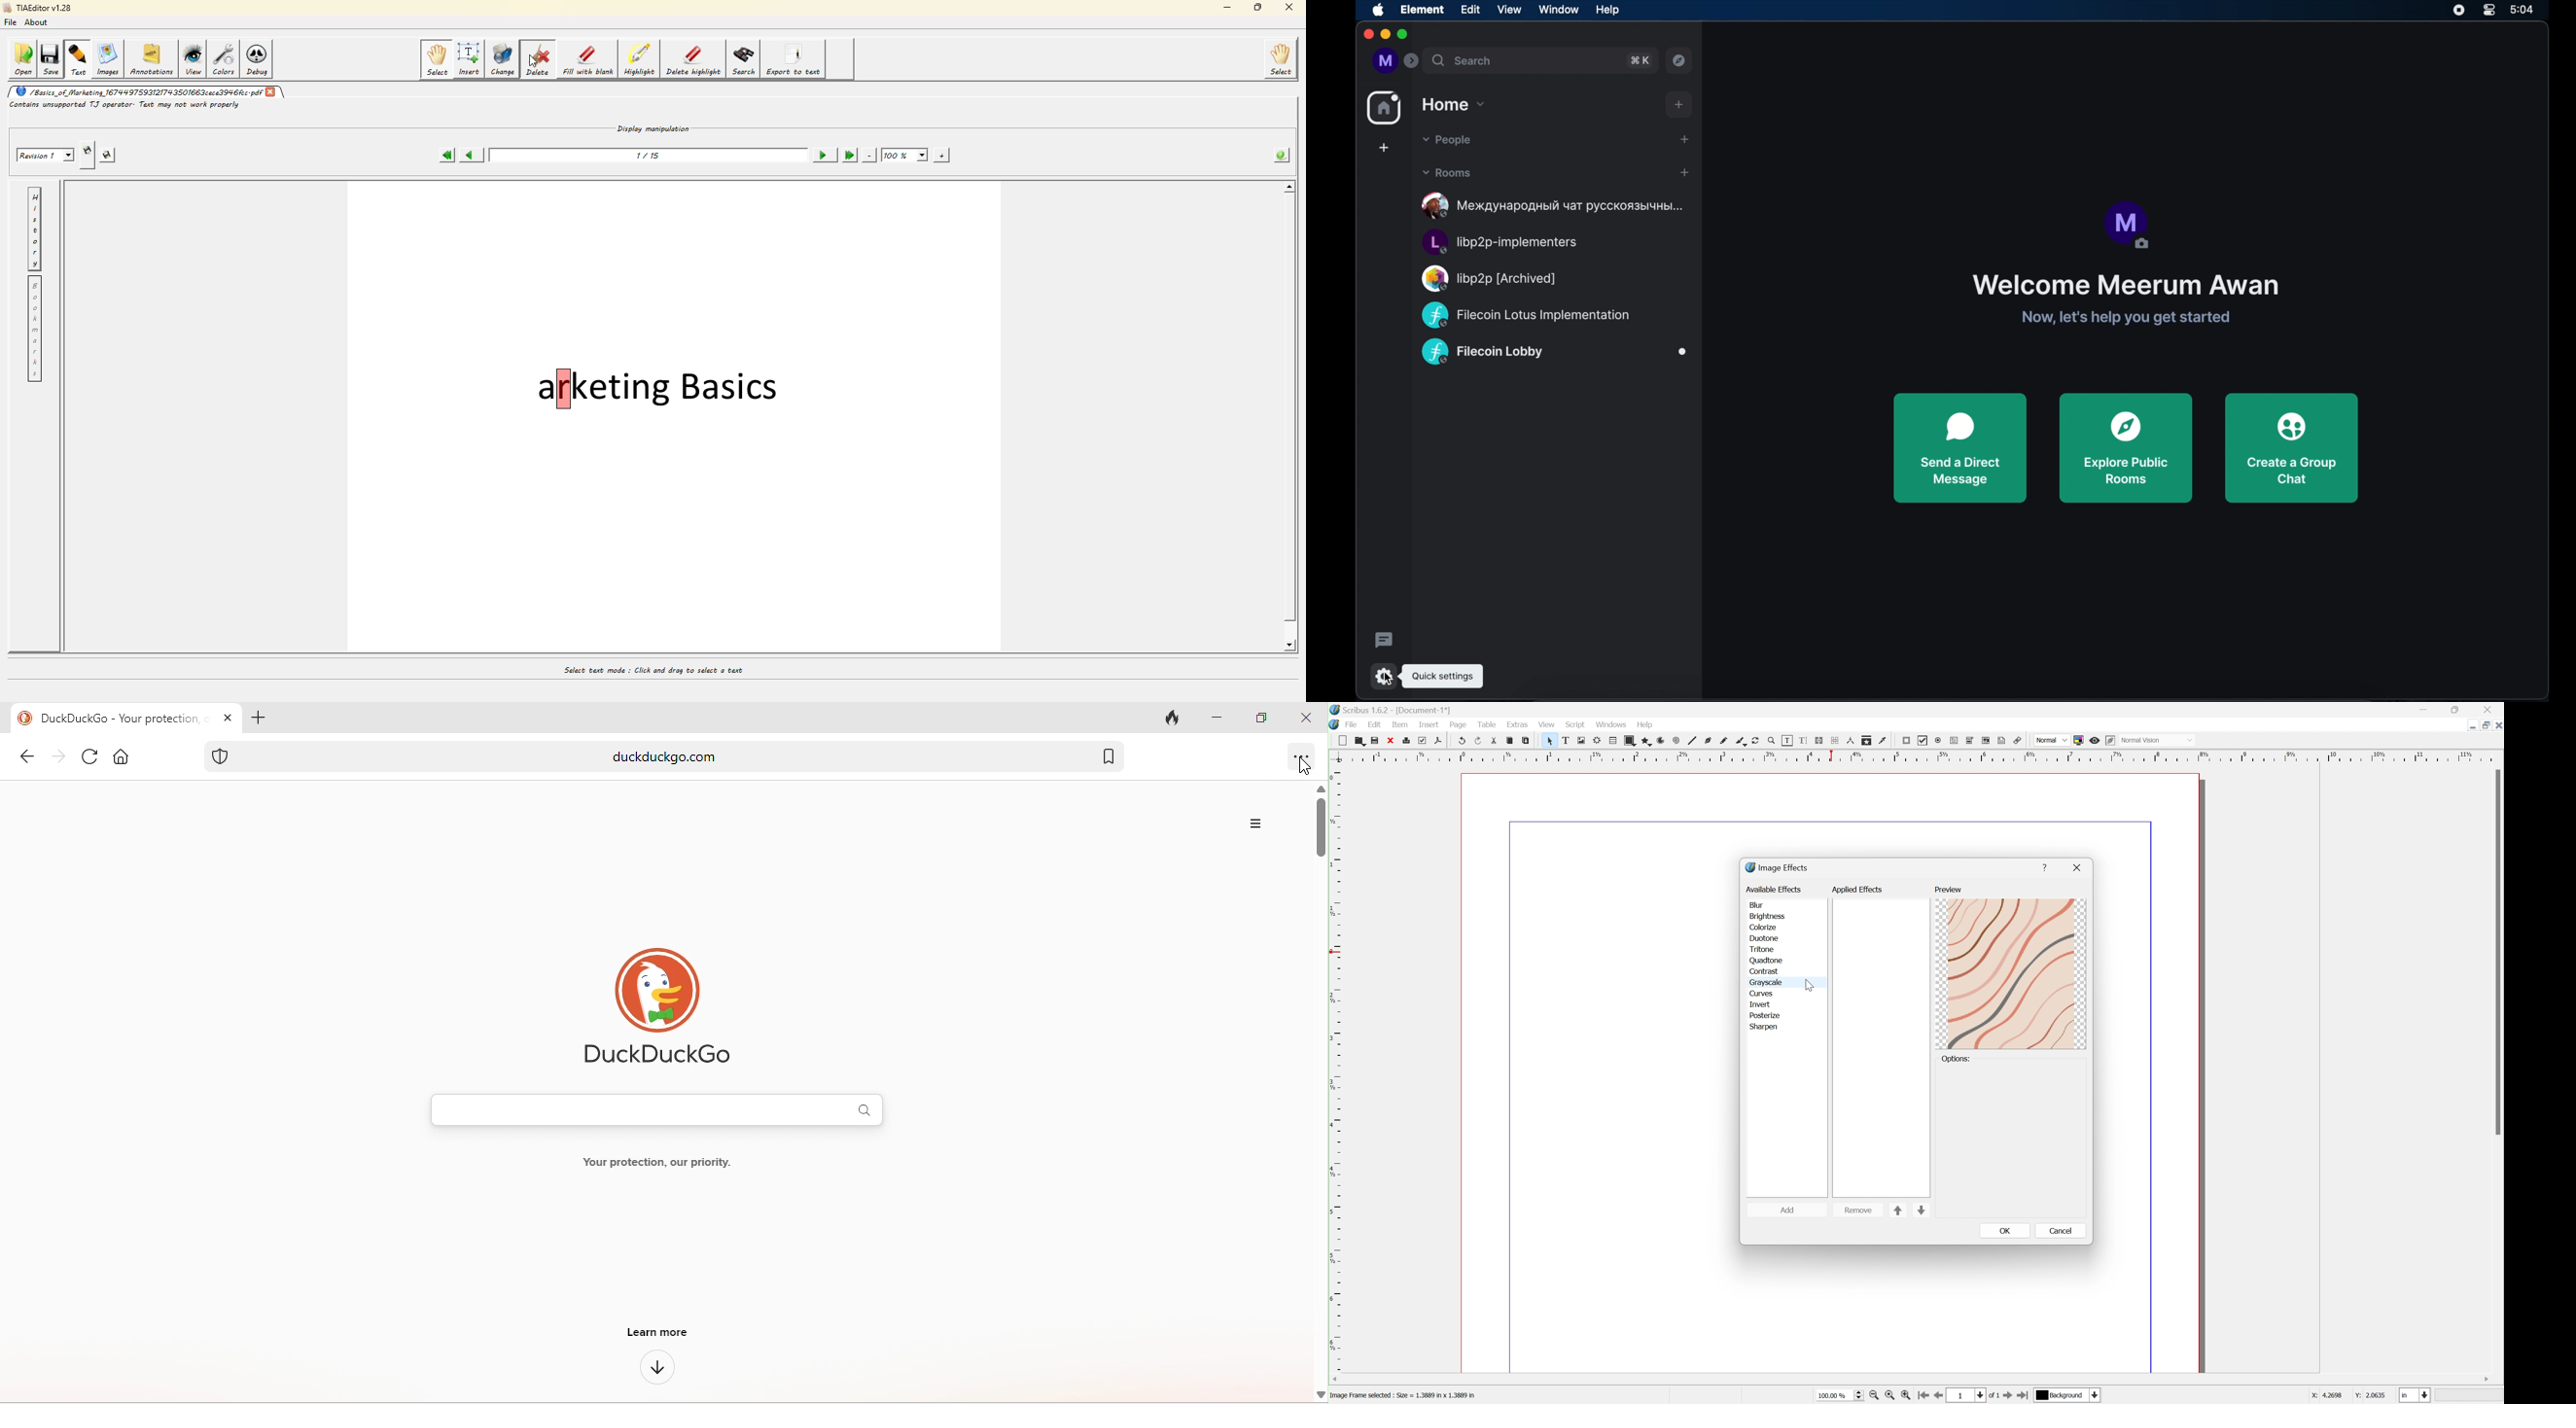 This screenshot has height=1428, width=2576. Describe the element at coordinates (1545, 202) in the screenshot. I see `(6) Me>XAyHapOoAHblil YaT PyCCKOA3bIYHBL...` at that location.